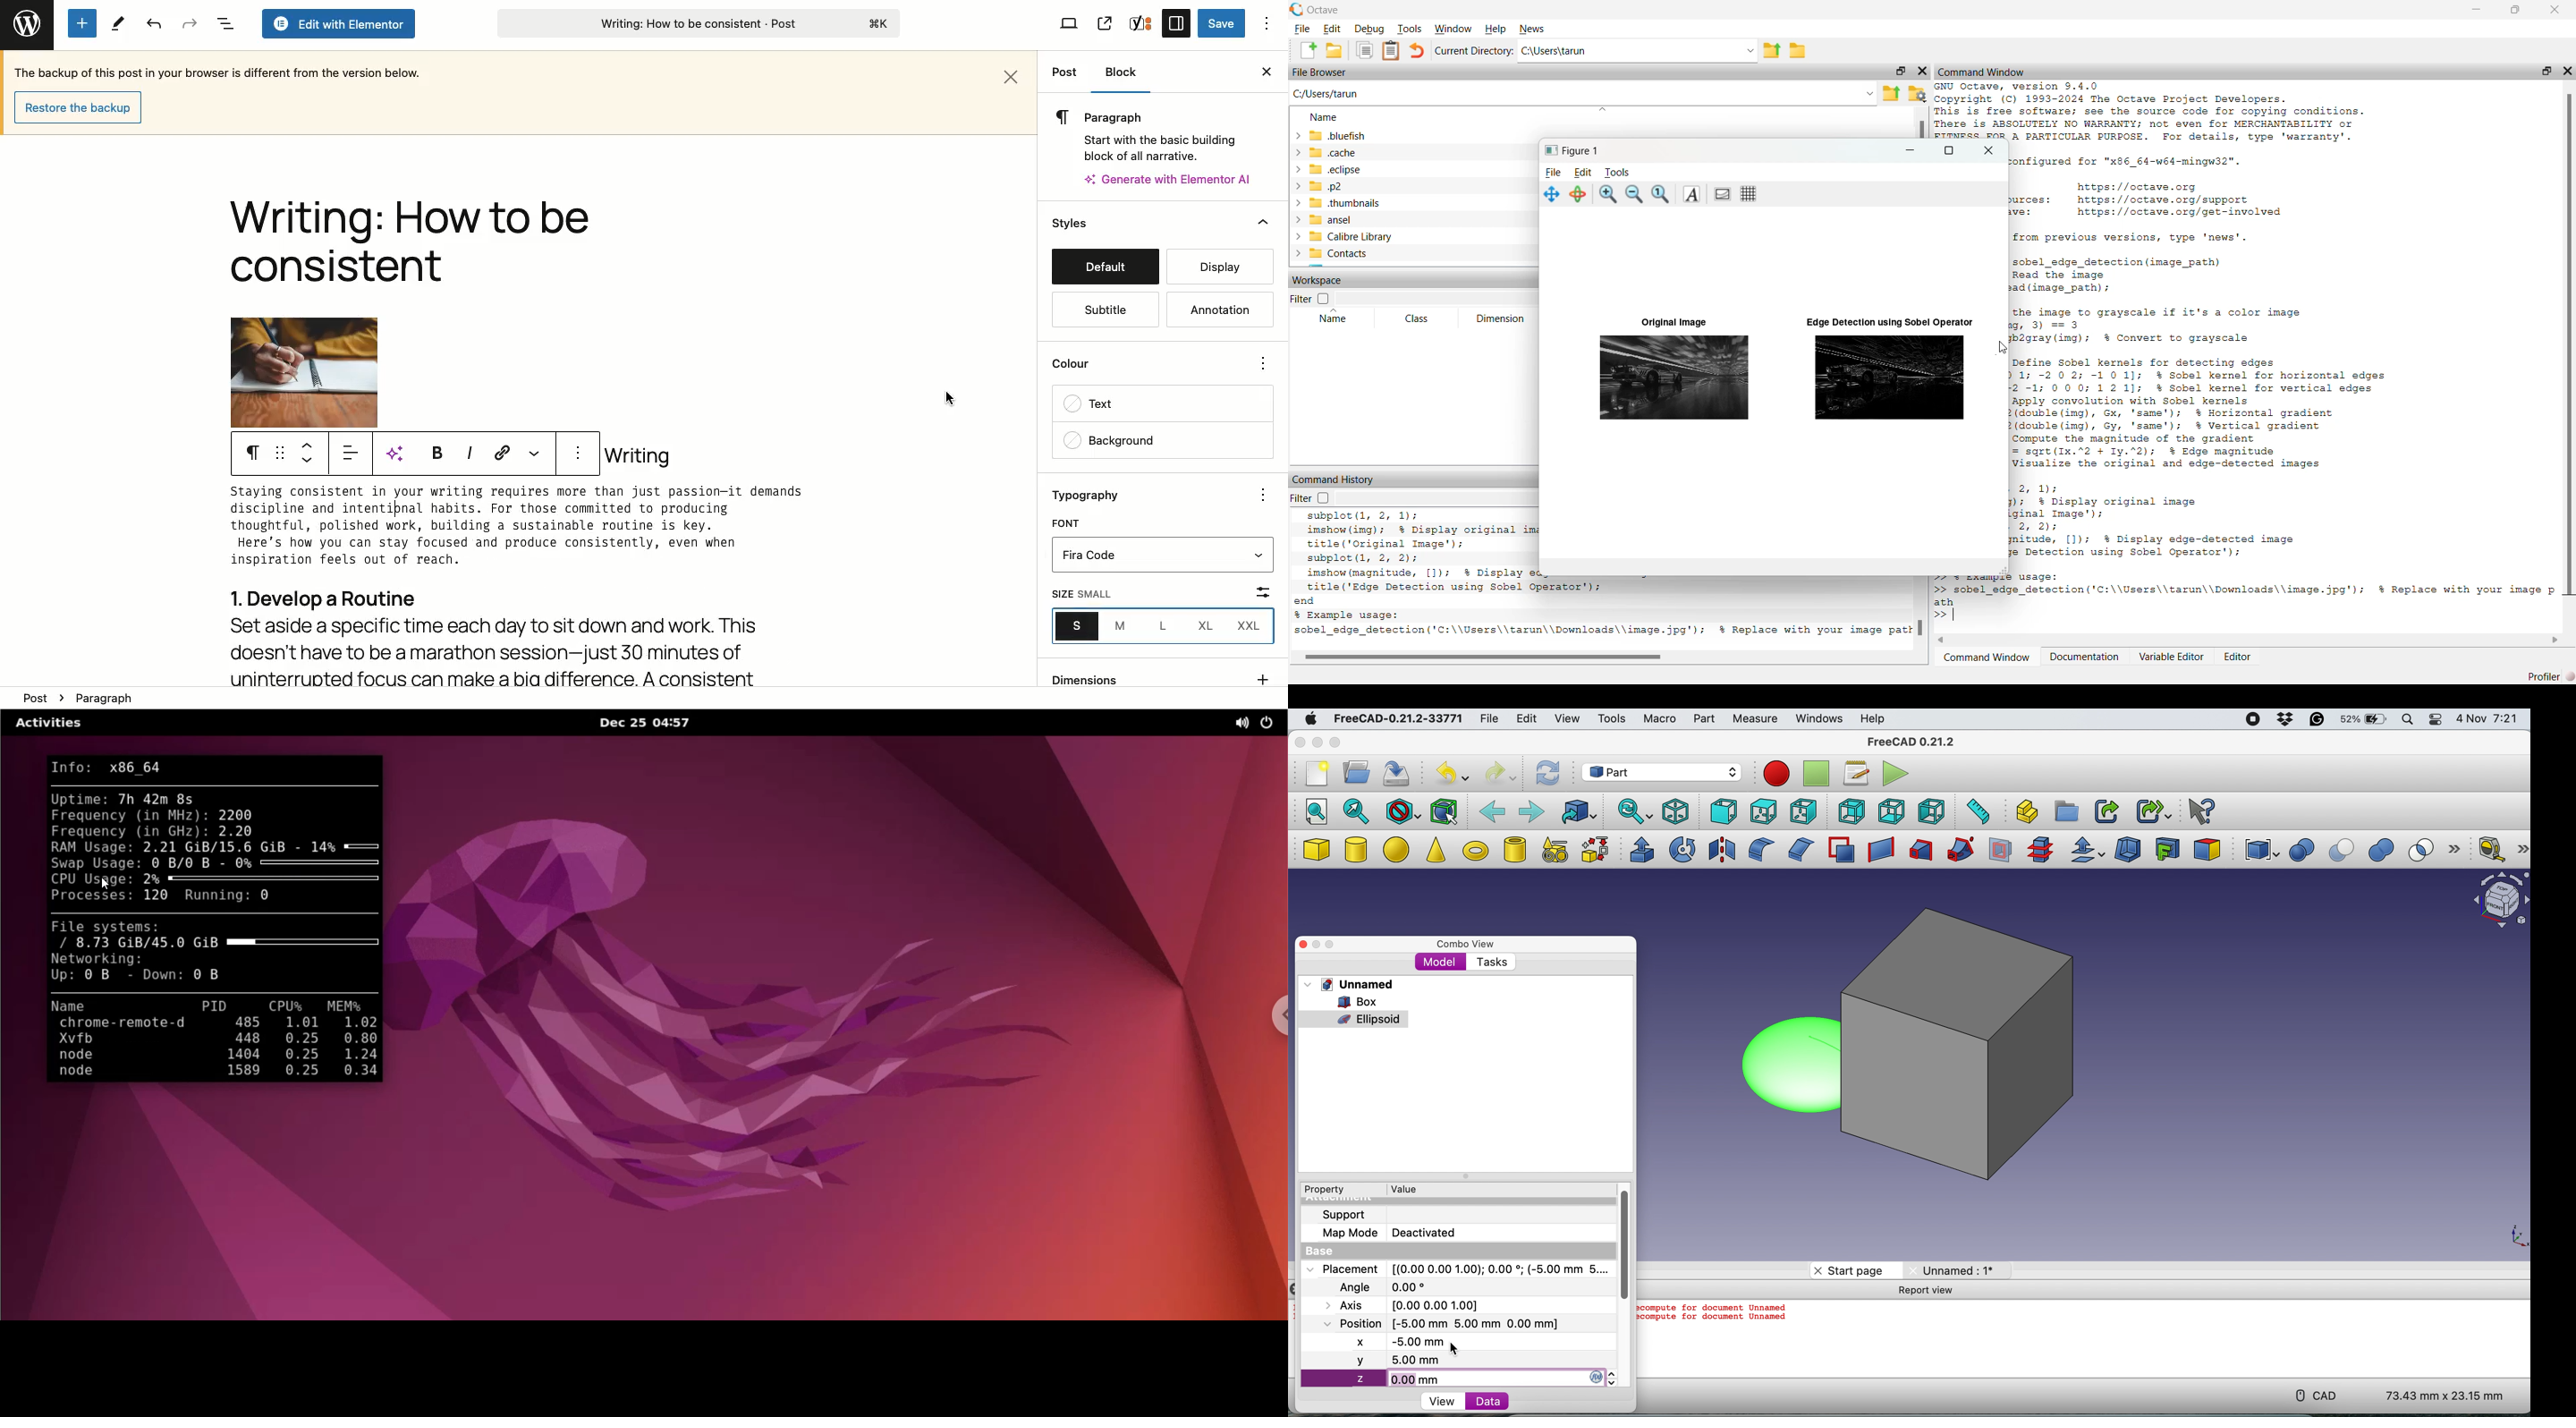 The image size is (2576, 1428). Describe the element at coordinates (1547, 774) in the screenshot. I see `refresh` at that location.